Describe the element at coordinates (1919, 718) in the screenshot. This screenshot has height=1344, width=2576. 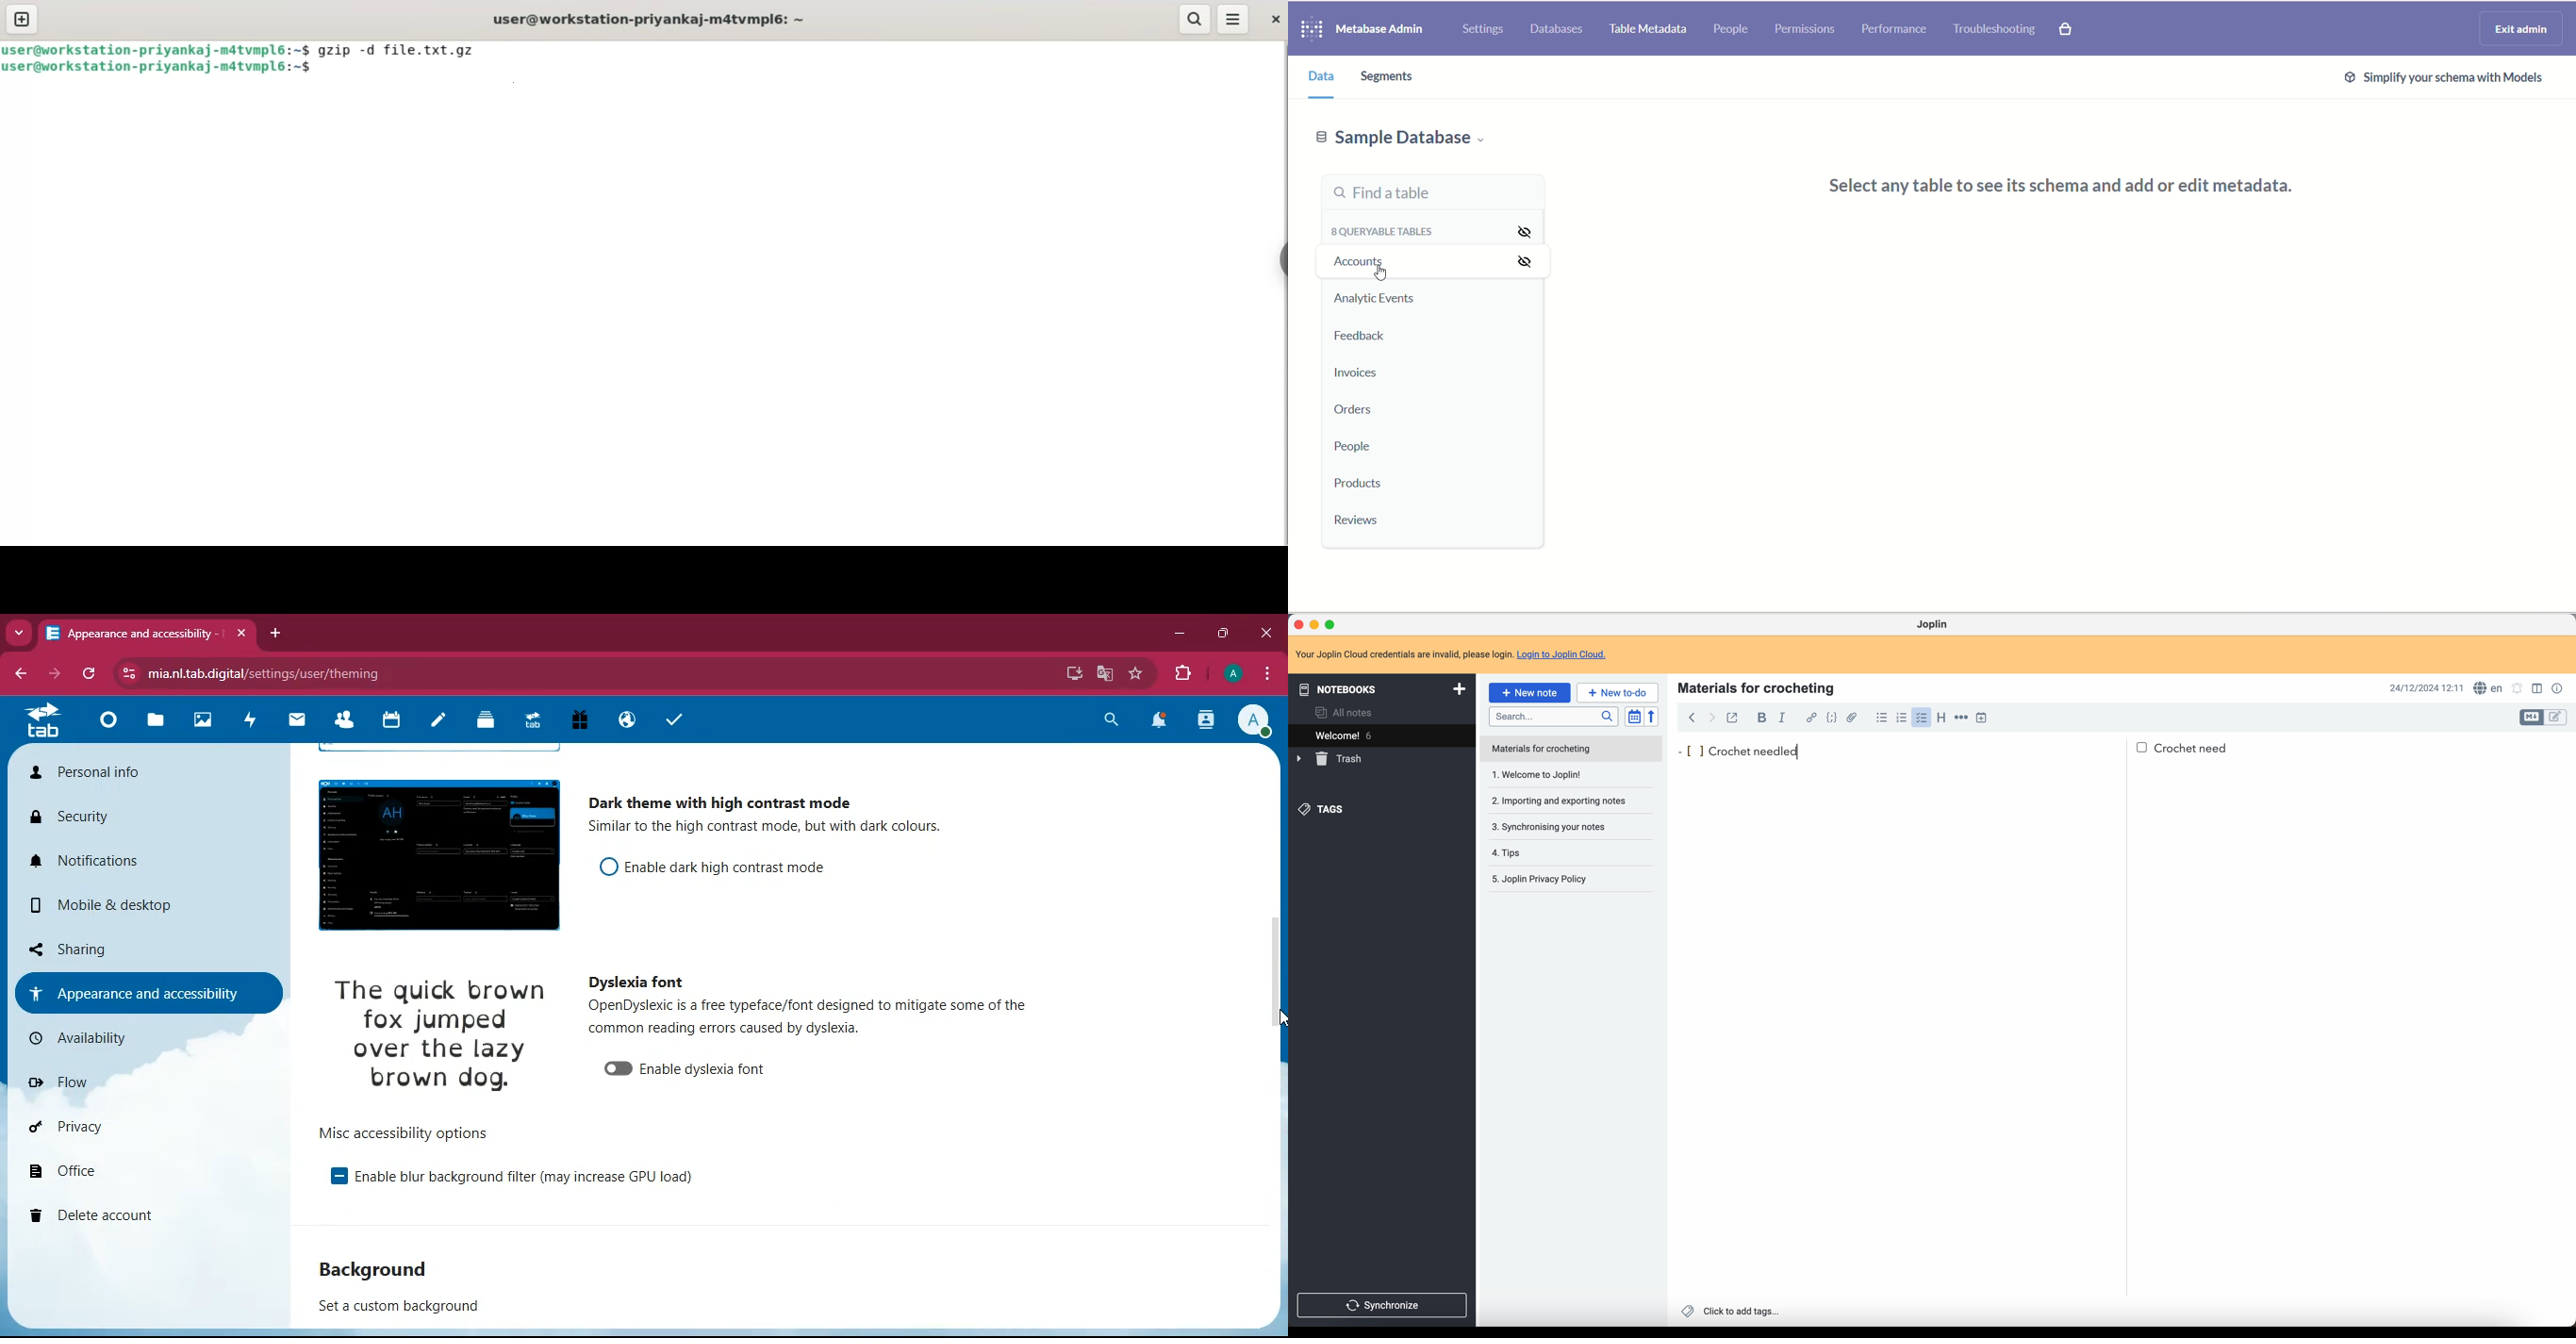
I see `click on checklist` at that location.